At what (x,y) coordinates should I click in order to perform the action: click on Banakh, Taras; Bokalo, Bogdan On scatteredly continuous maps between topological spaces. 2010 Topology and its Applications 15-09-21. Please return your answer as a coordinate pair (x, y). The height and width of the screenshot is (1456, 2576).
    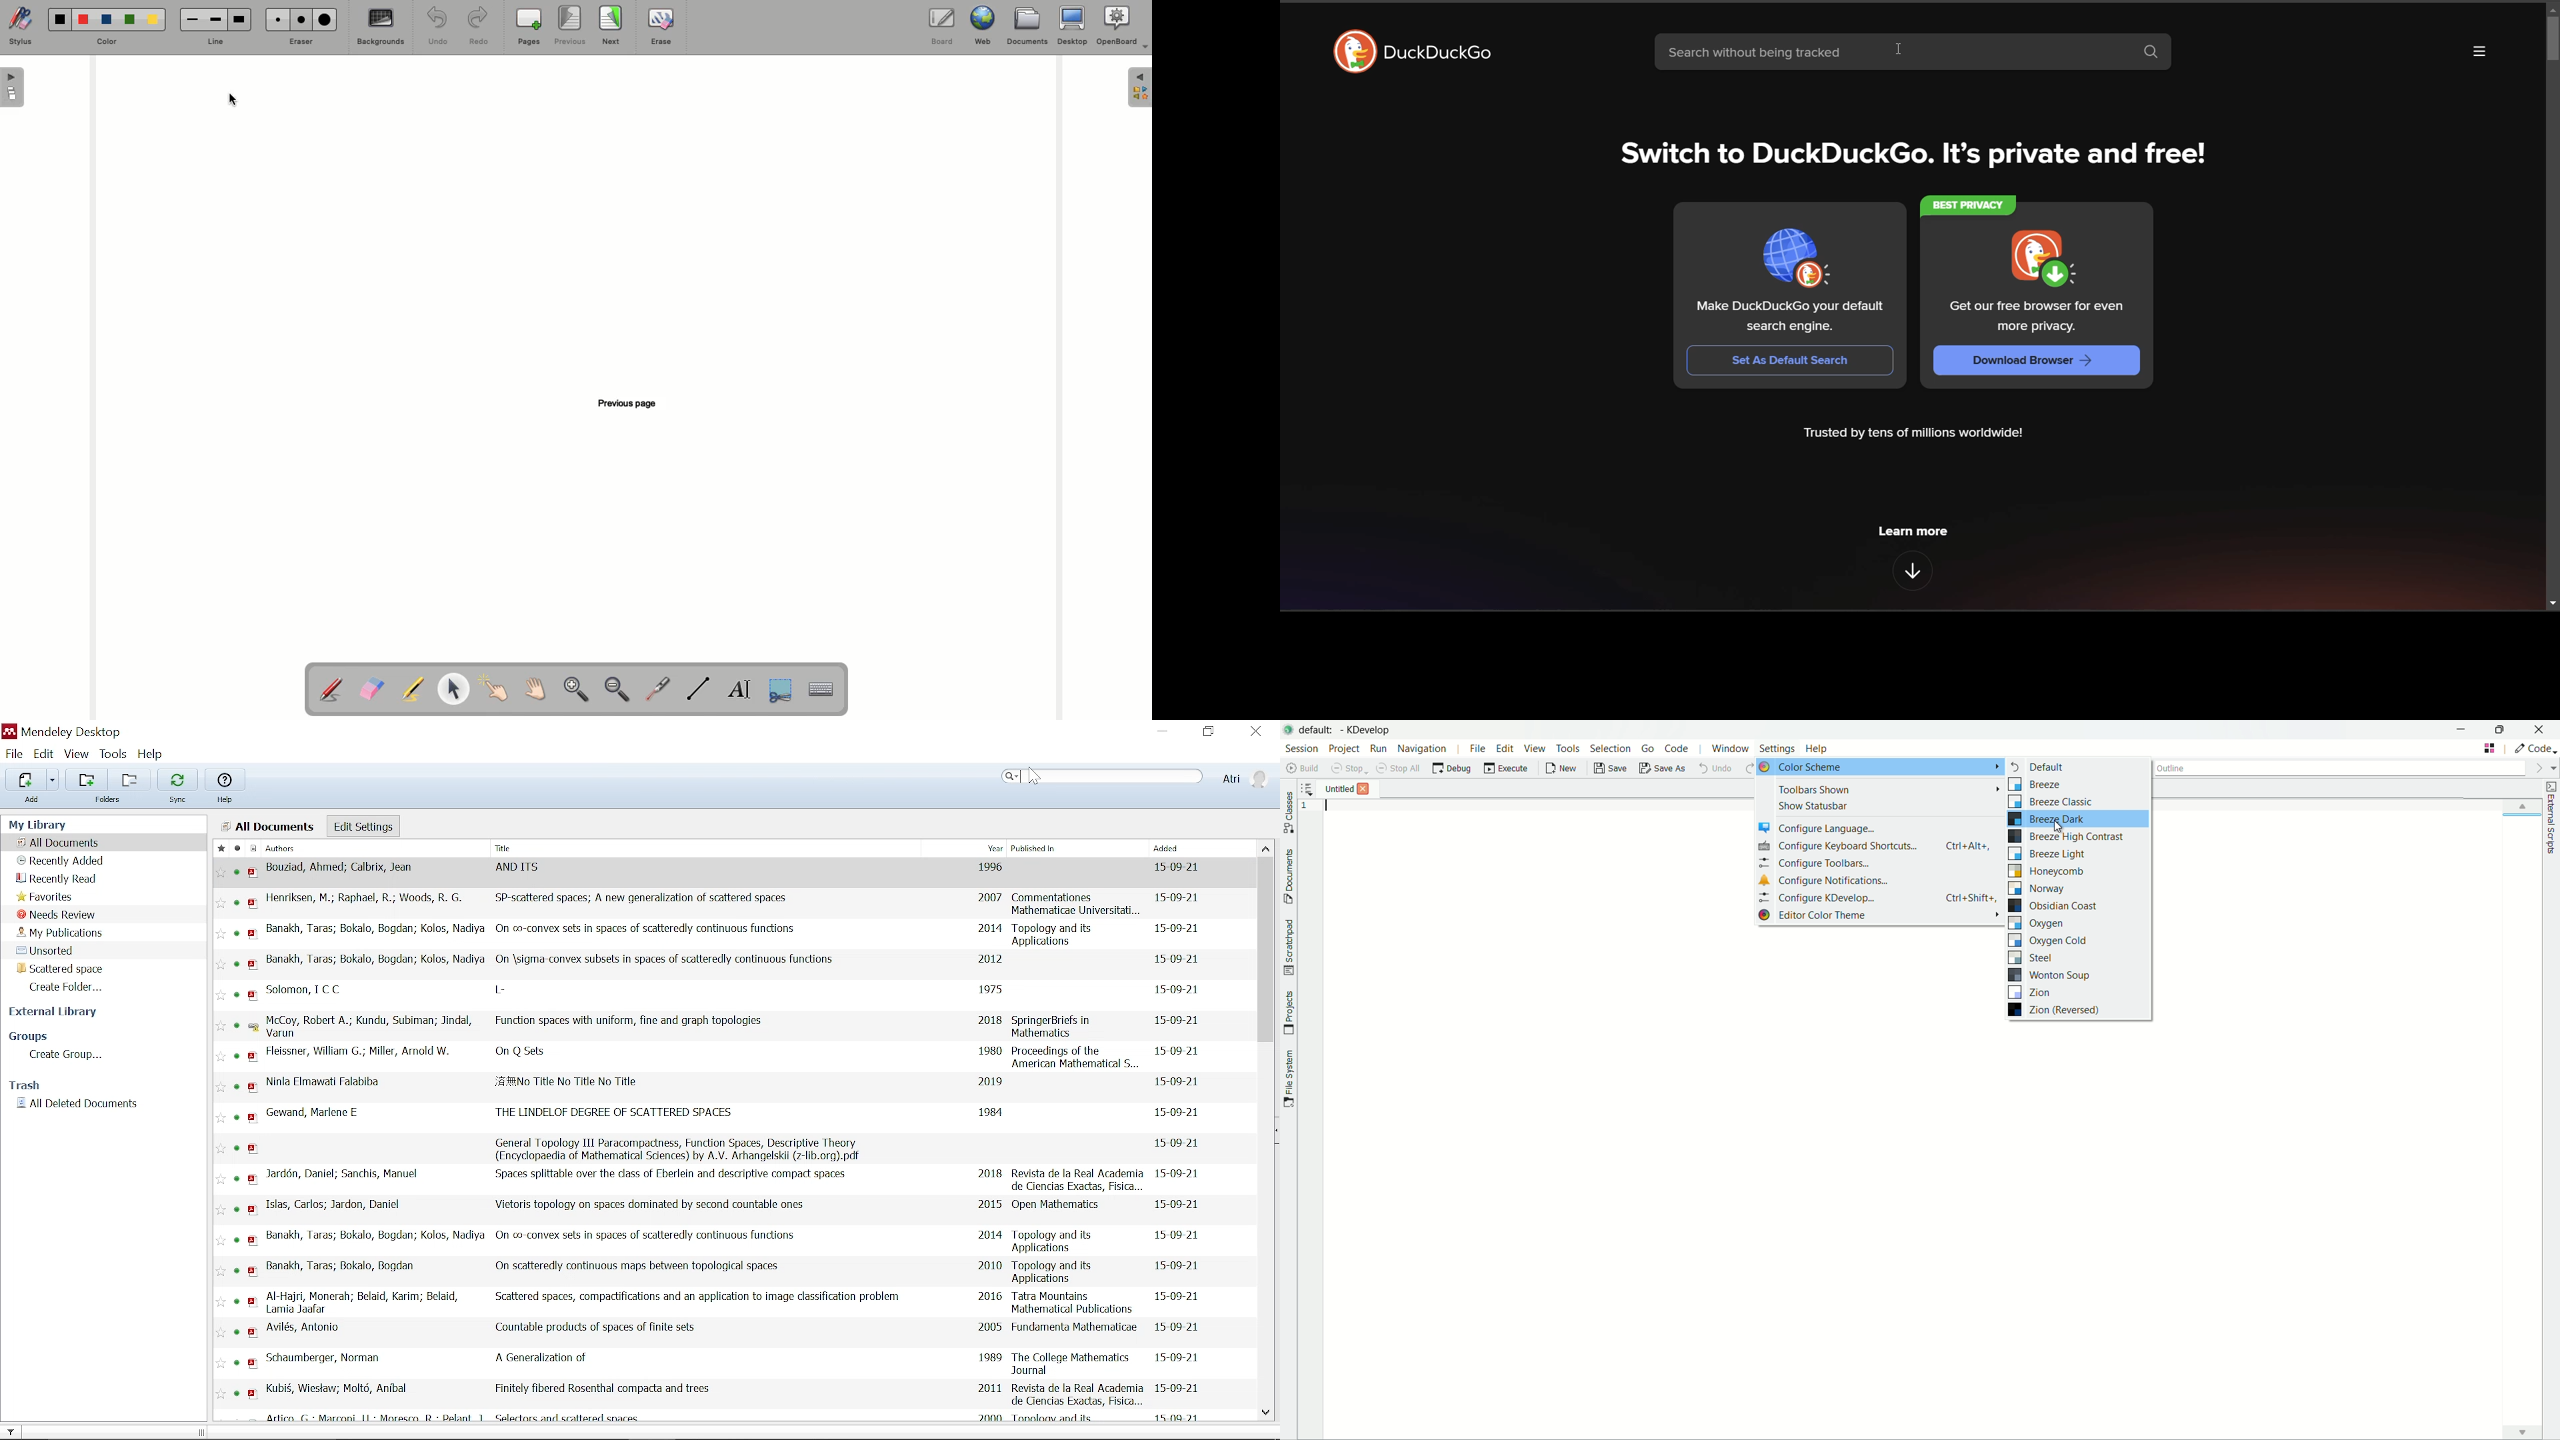
    Looking at the image, I should click on (726, 1270).